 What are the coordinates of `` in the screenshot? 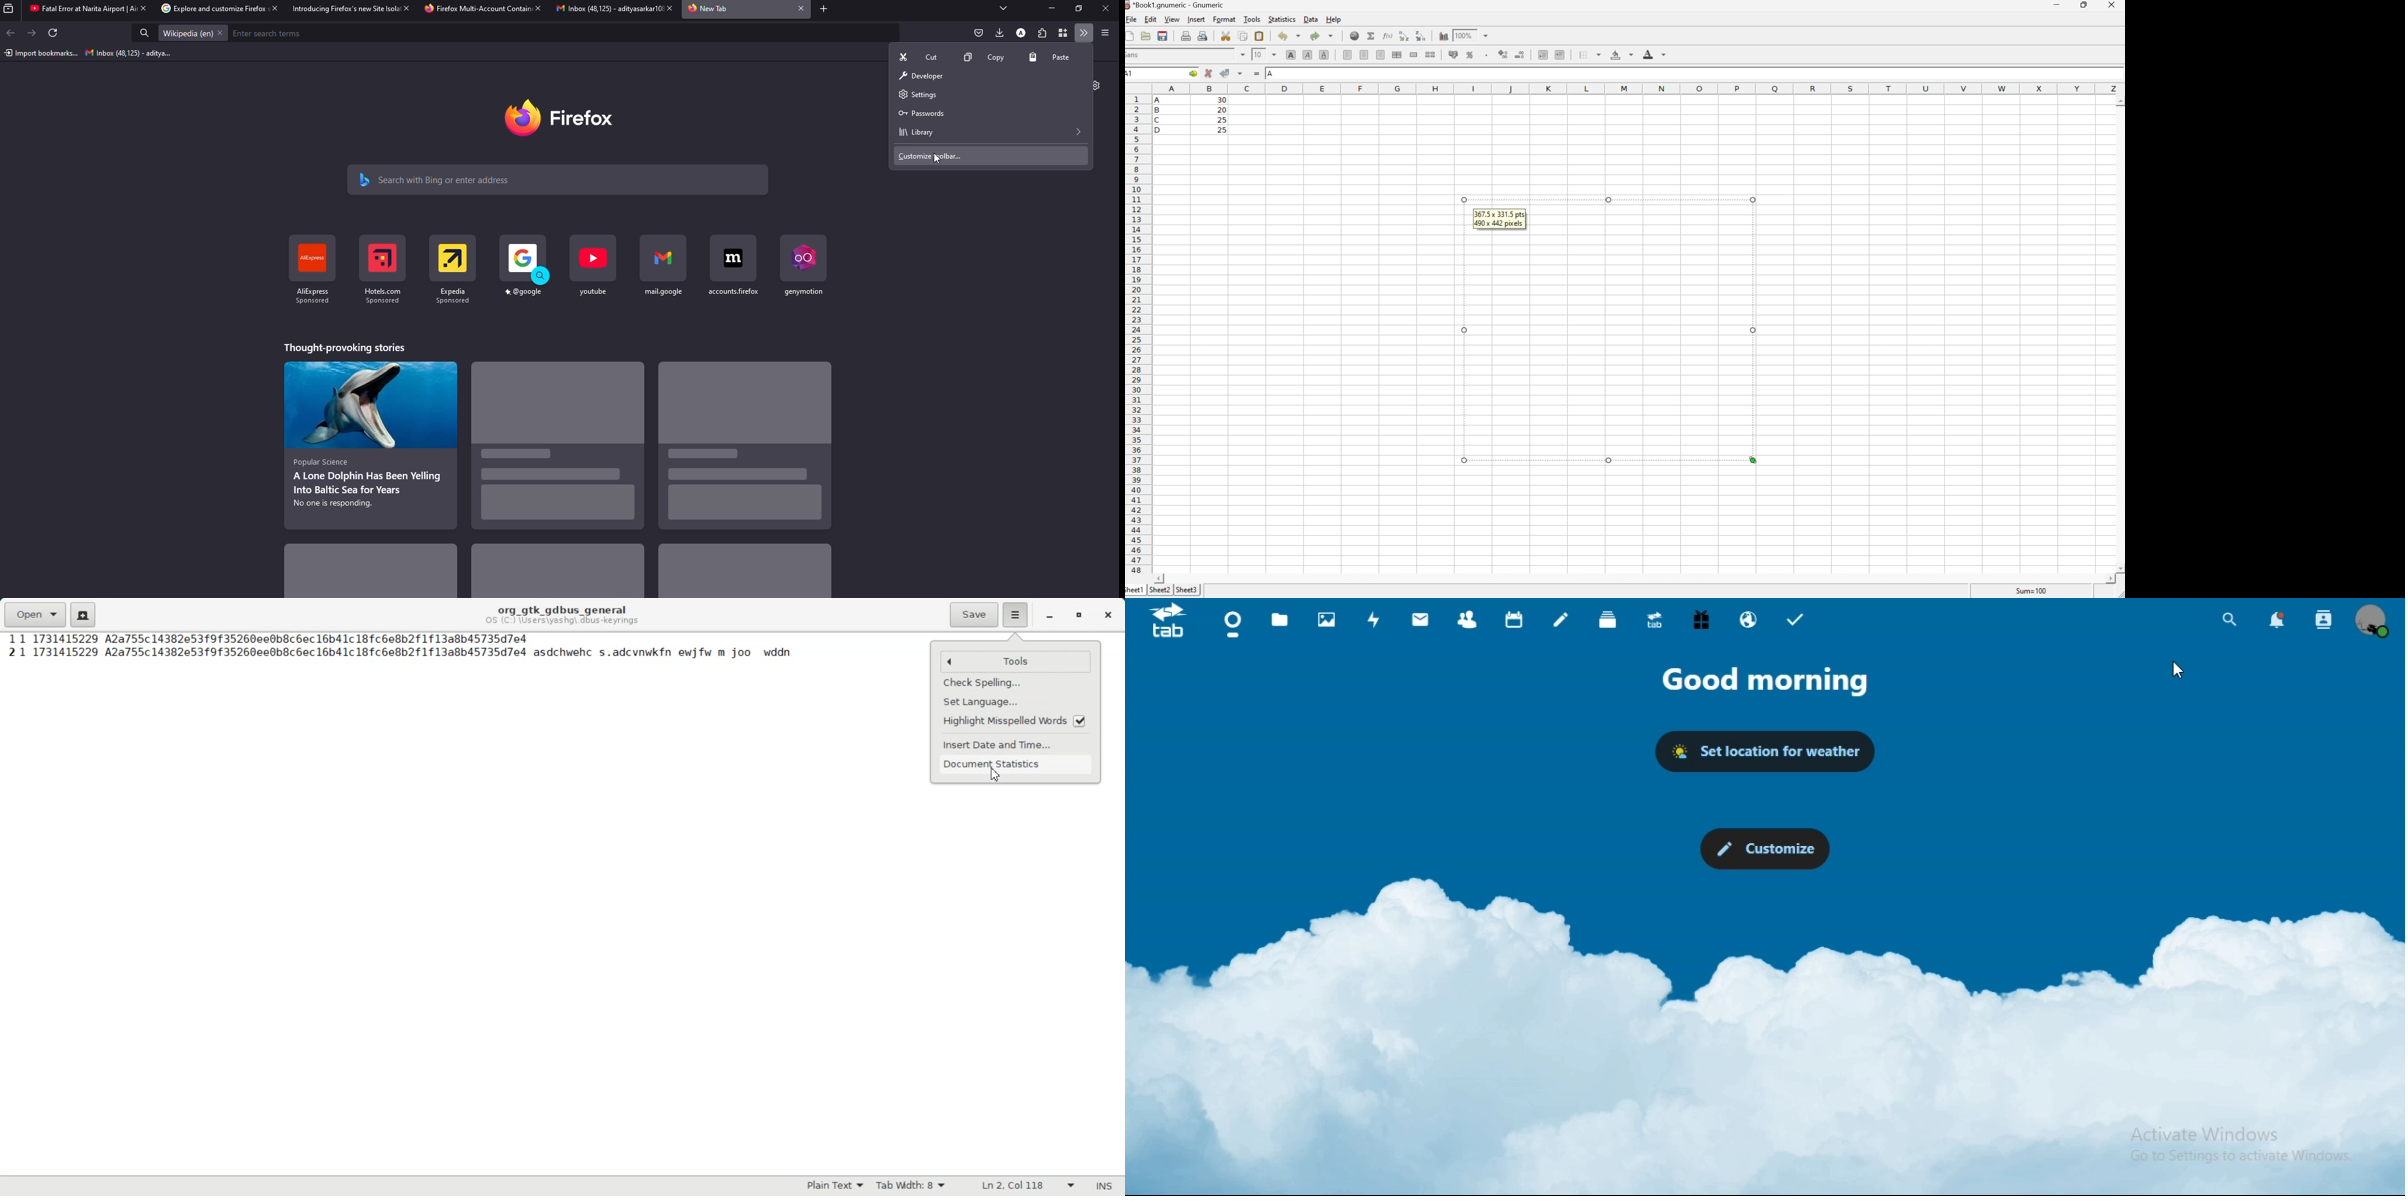 It's located at (1755, 332).